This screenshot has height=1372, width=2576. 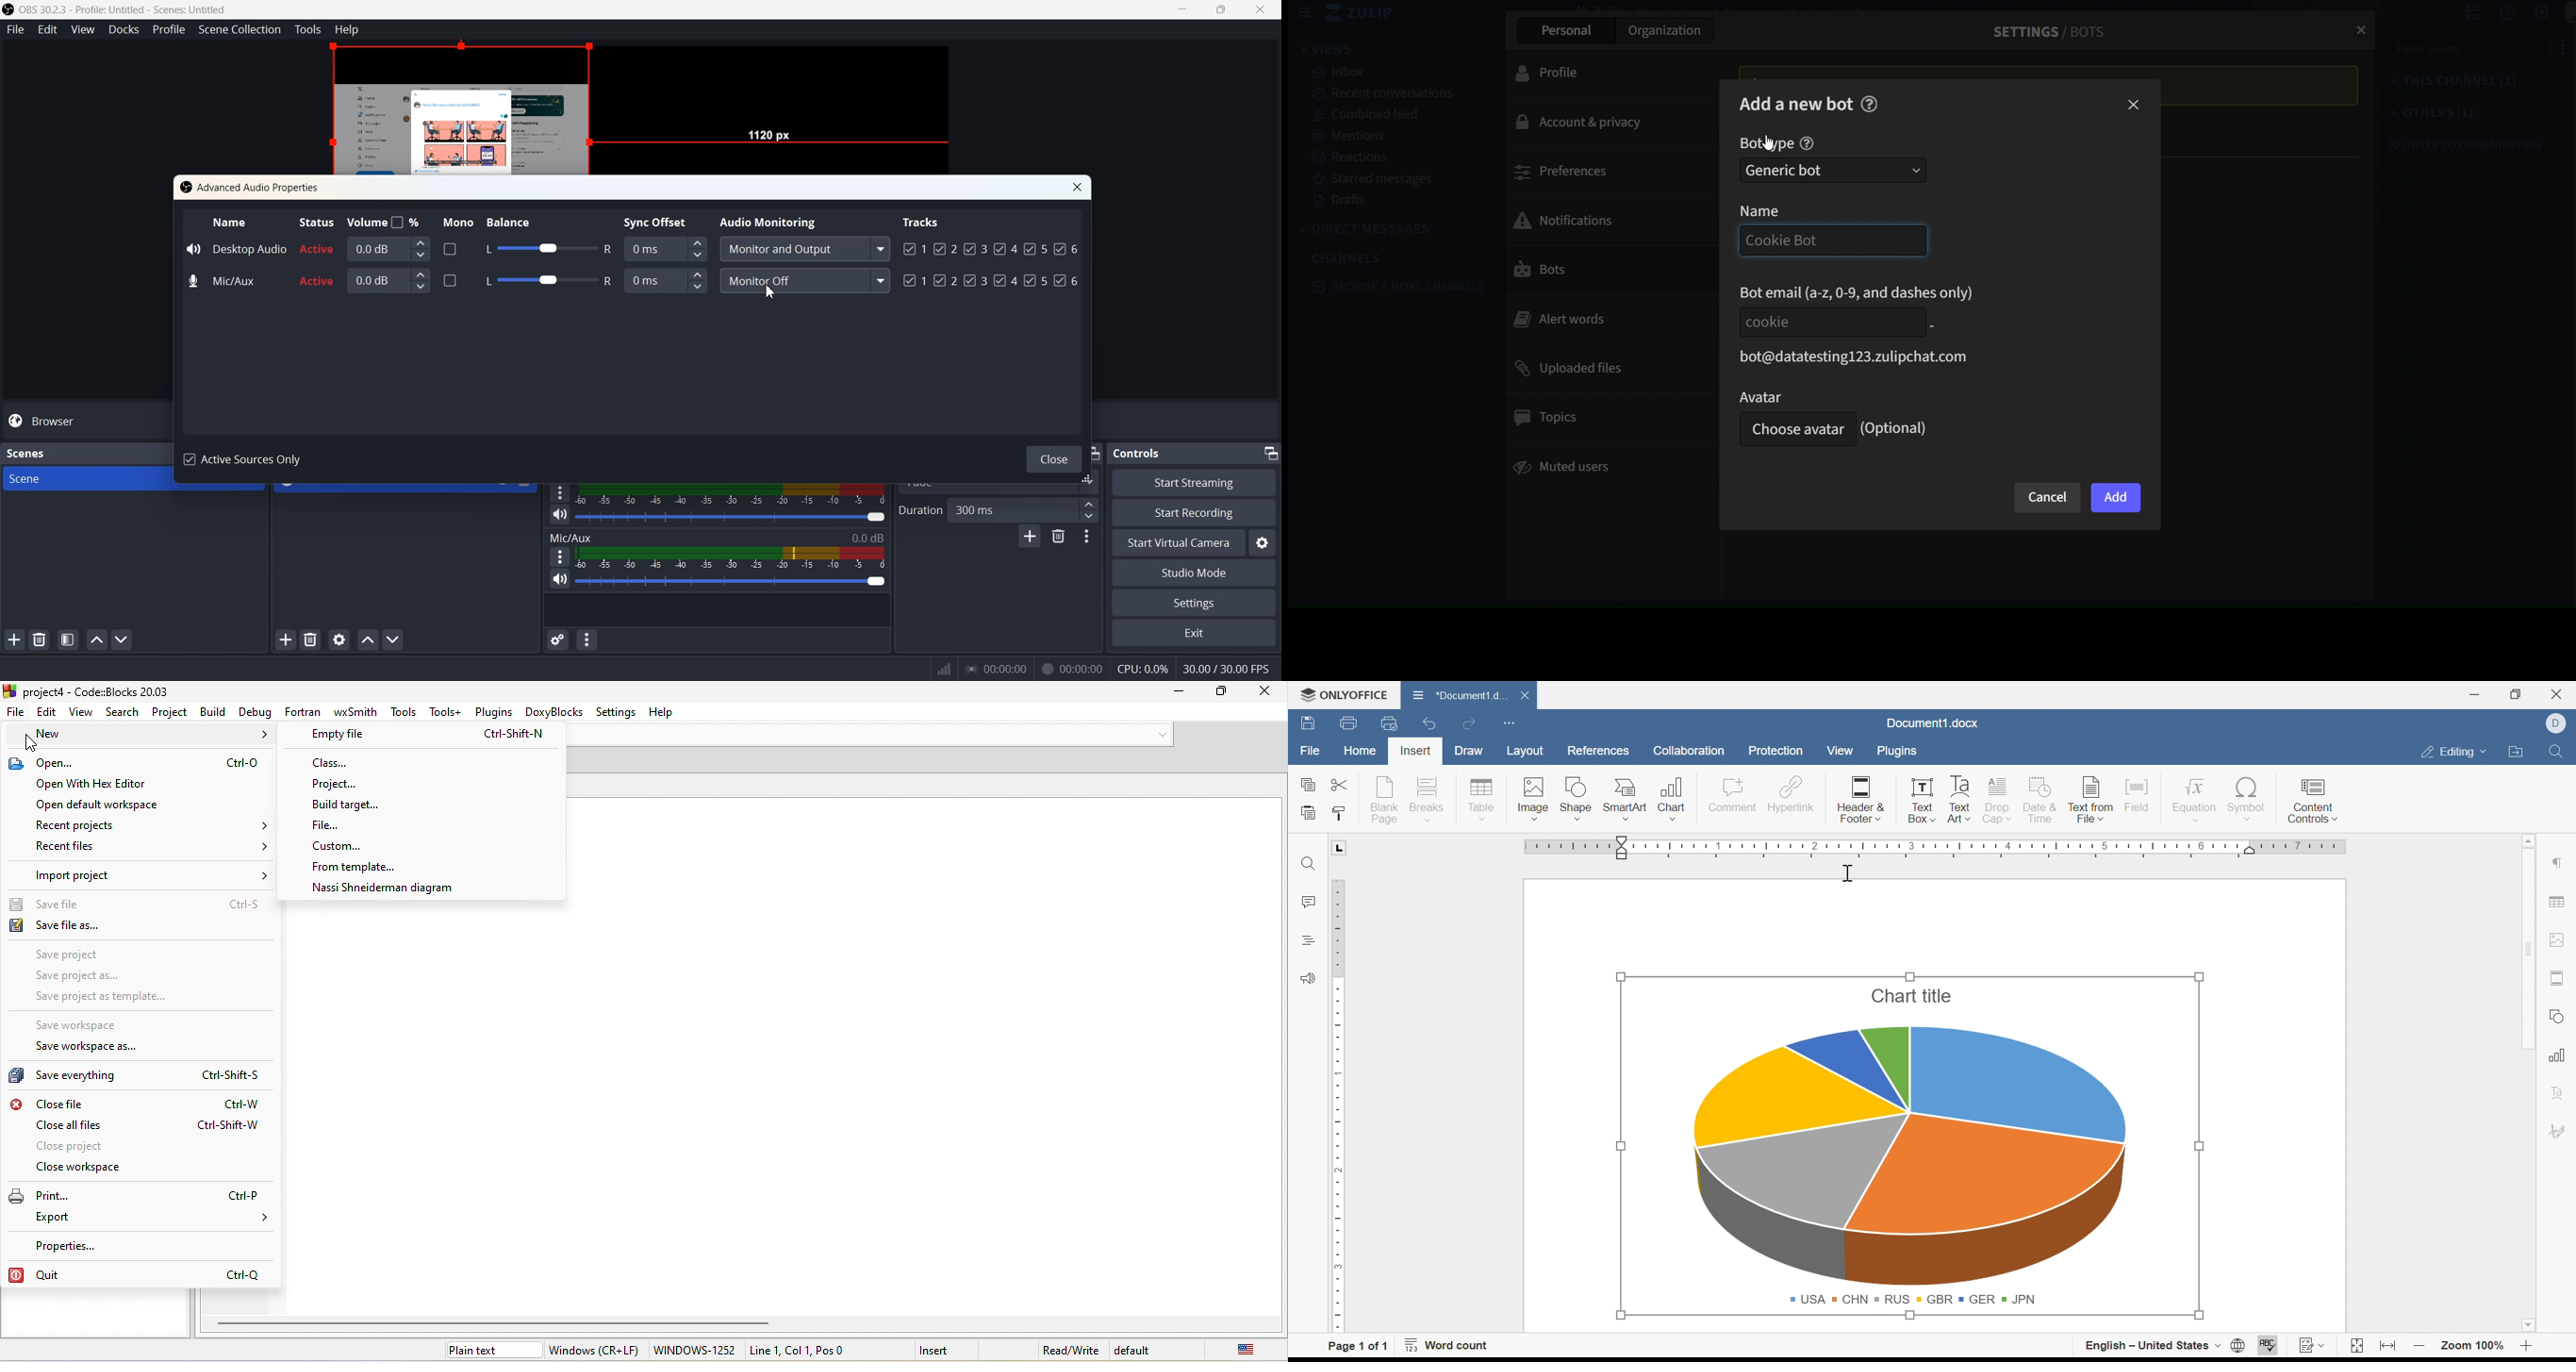 What do you see at coordinates (1401, 286) in the screenshot?
I see `browse 4 more channels` at bounding box center [1401, 286].